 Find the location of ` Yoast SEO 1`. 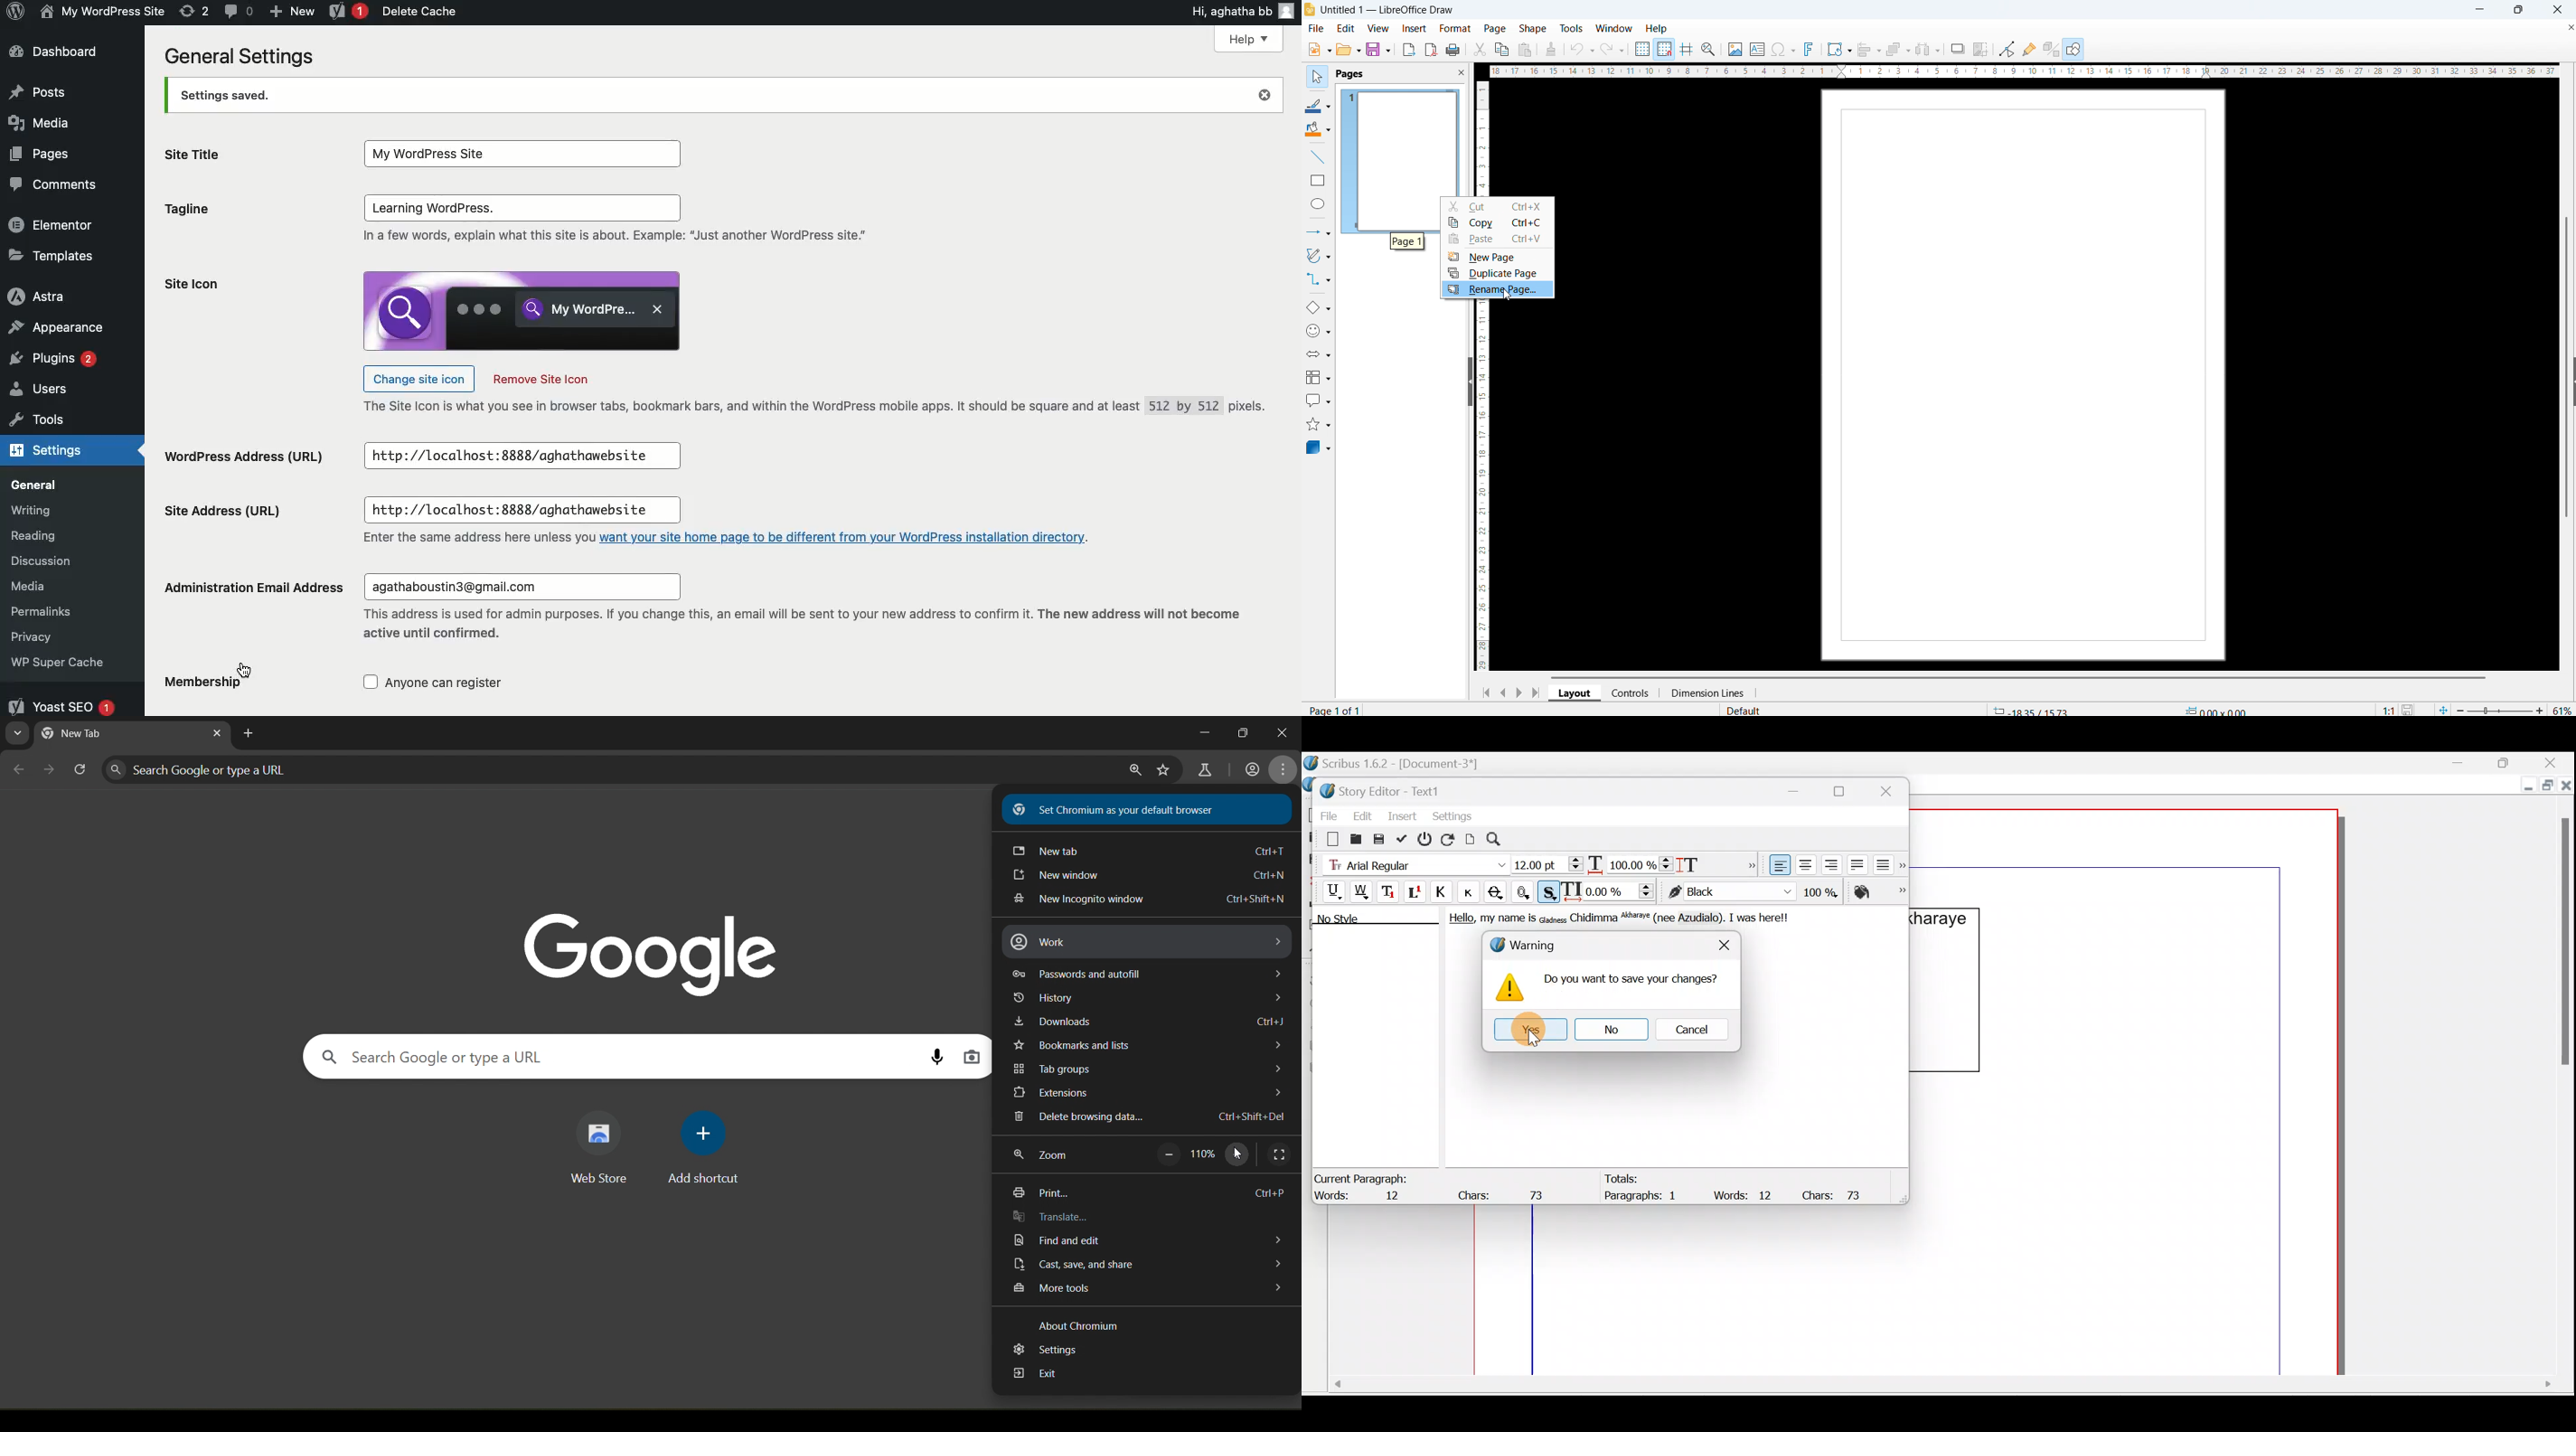

 Yoast SEO 1 is located at coordinates (61, 703).